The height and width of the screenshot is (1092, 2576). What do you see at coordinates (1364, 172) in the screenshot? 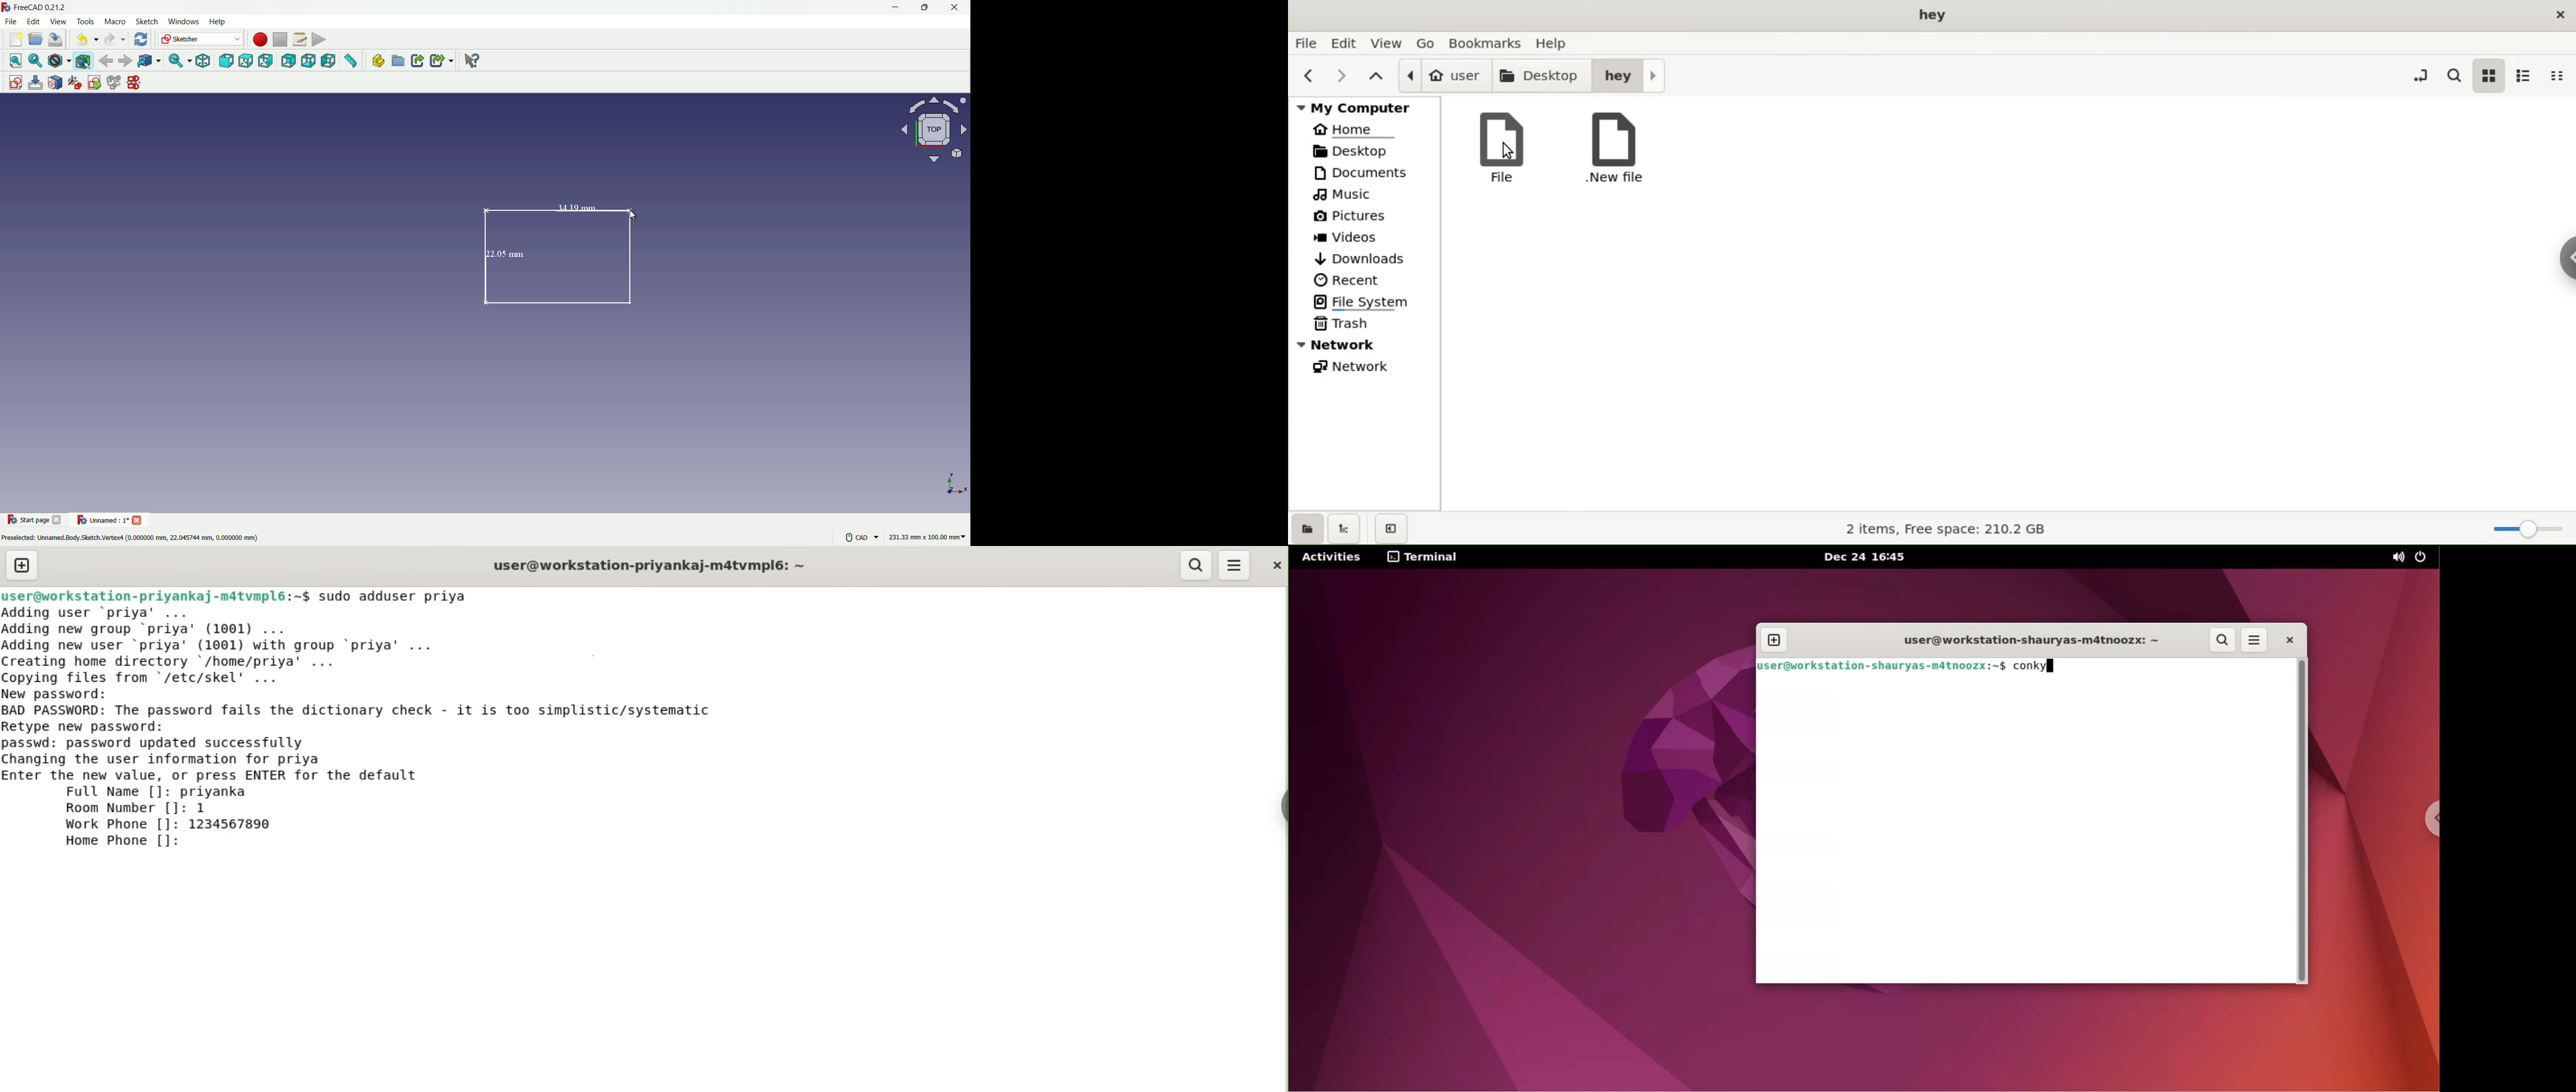
I see `documents` at bounding box center [1364, 172].